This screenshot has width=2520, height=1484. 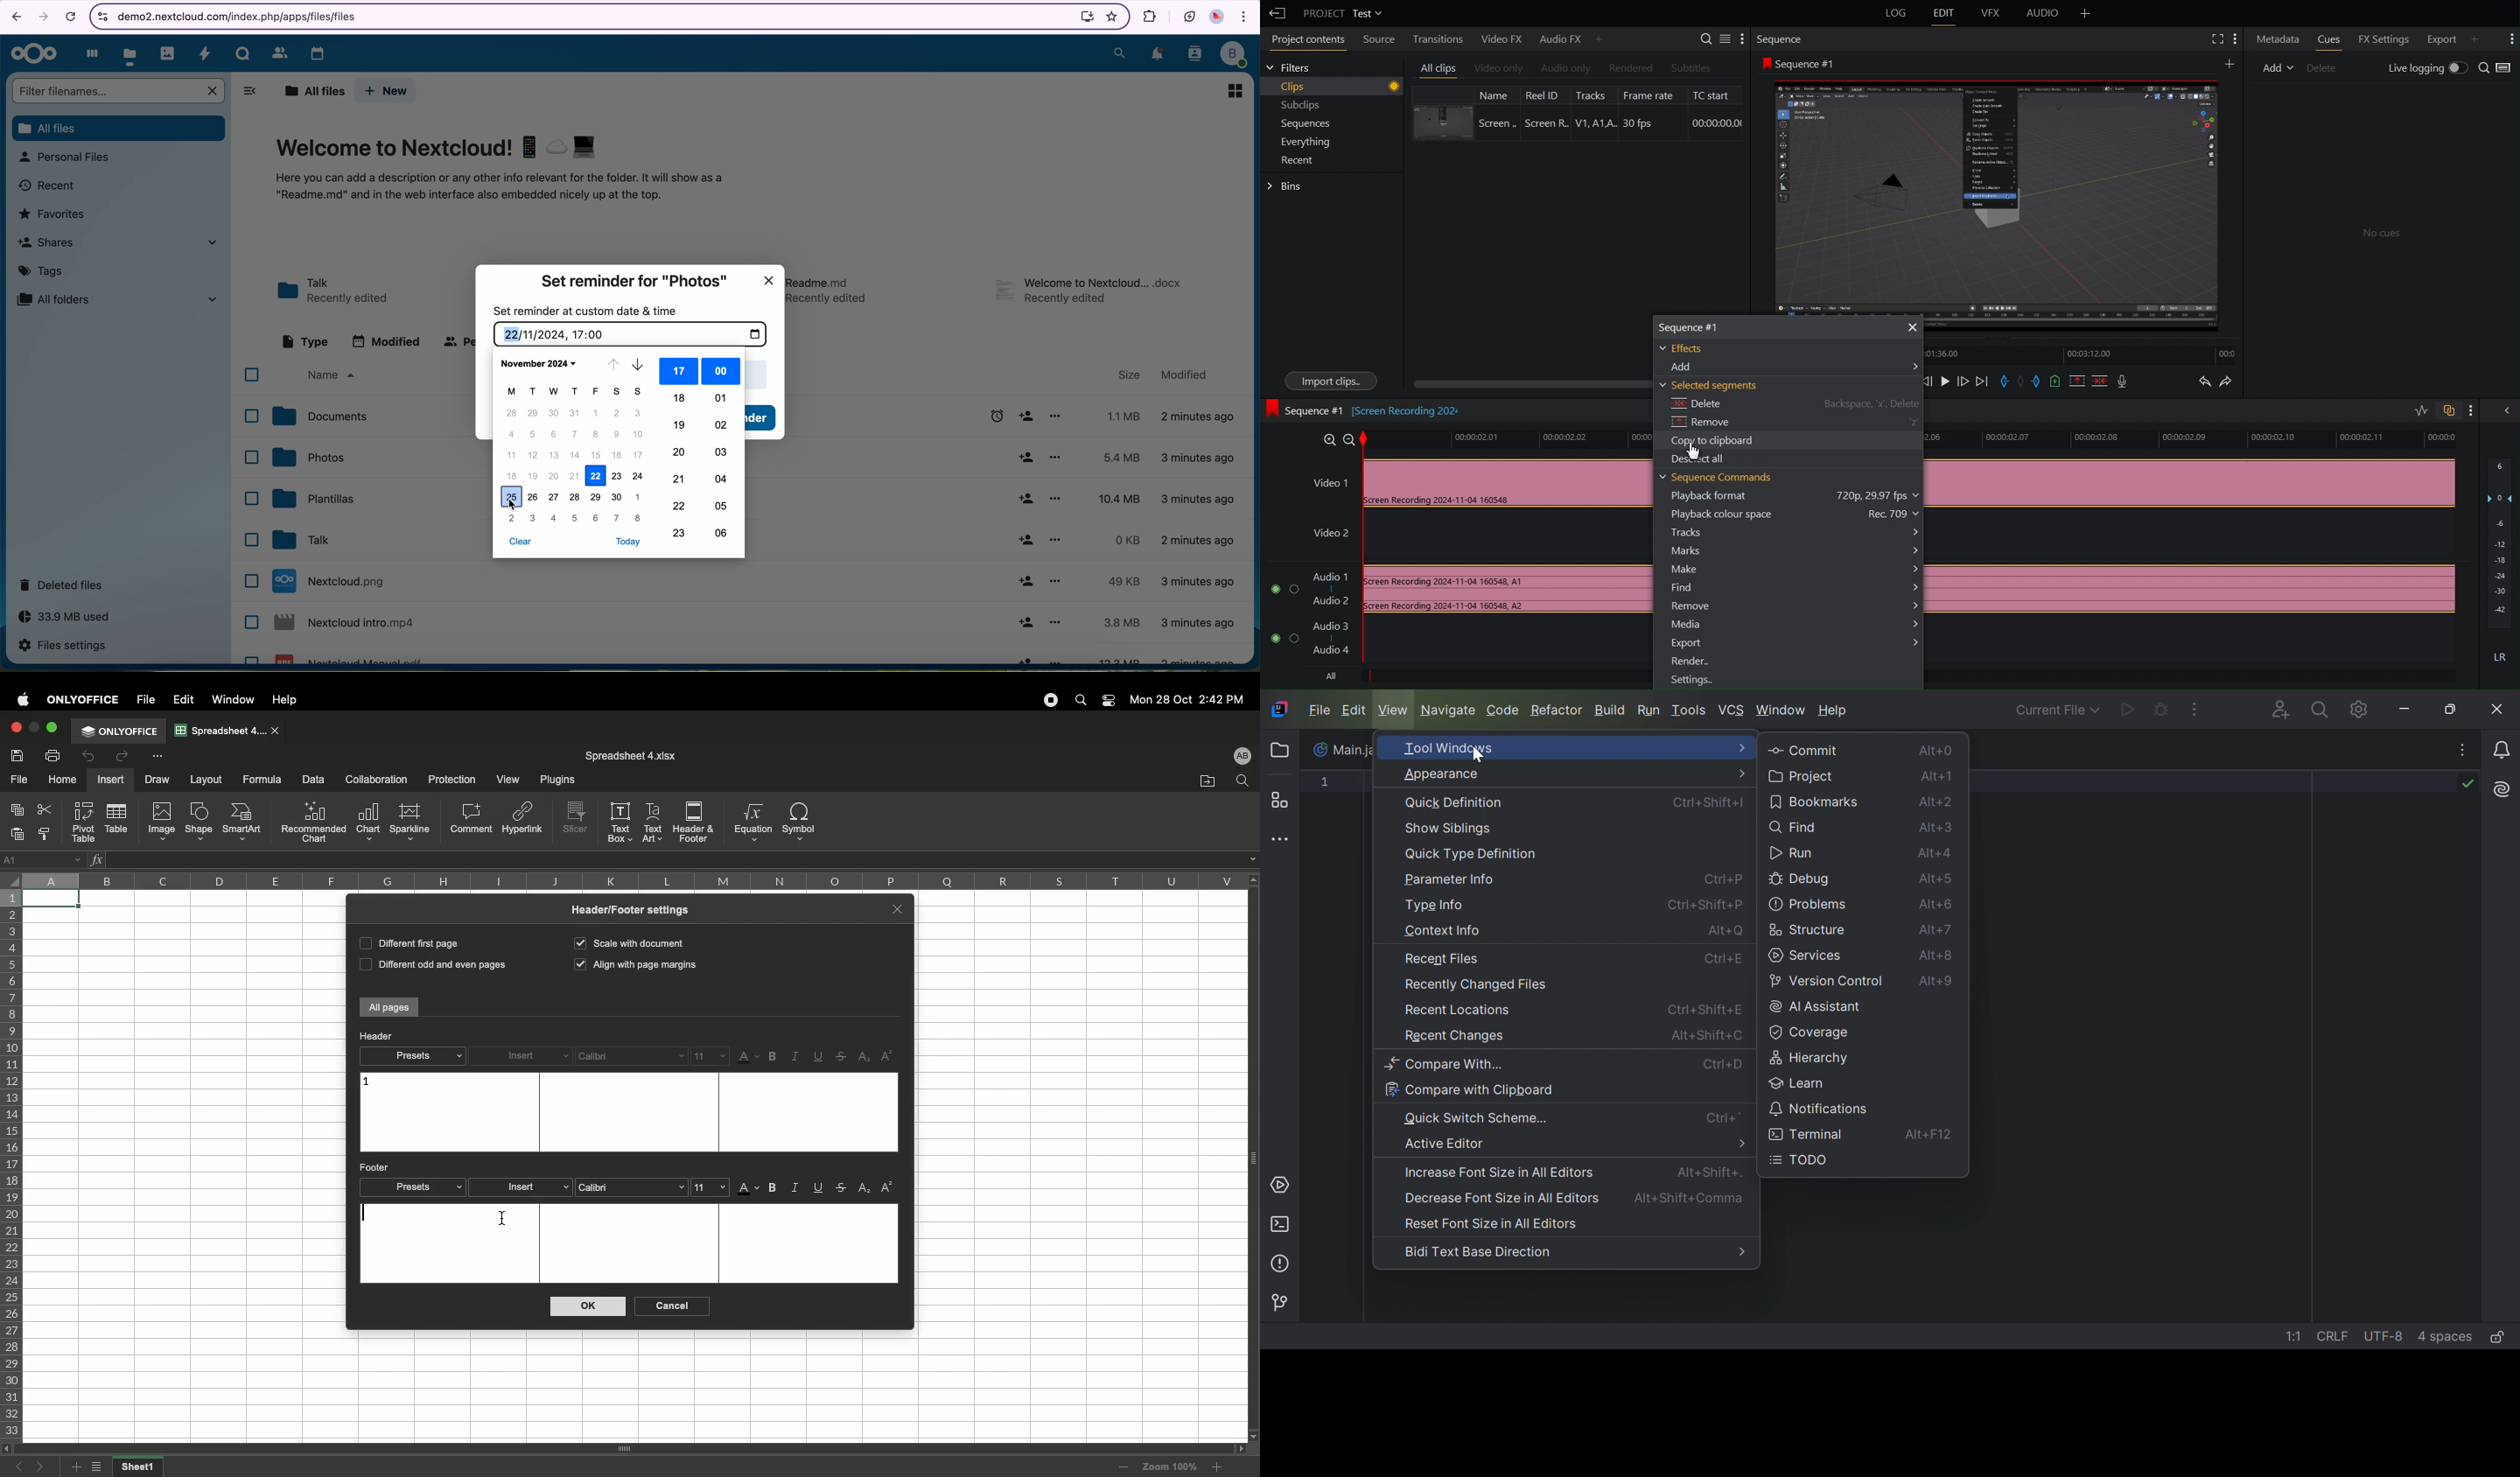 What do you see at coordinates (865, 1188) in the screenshot?
I see `Subscript` at bounding box center [865, 1188].